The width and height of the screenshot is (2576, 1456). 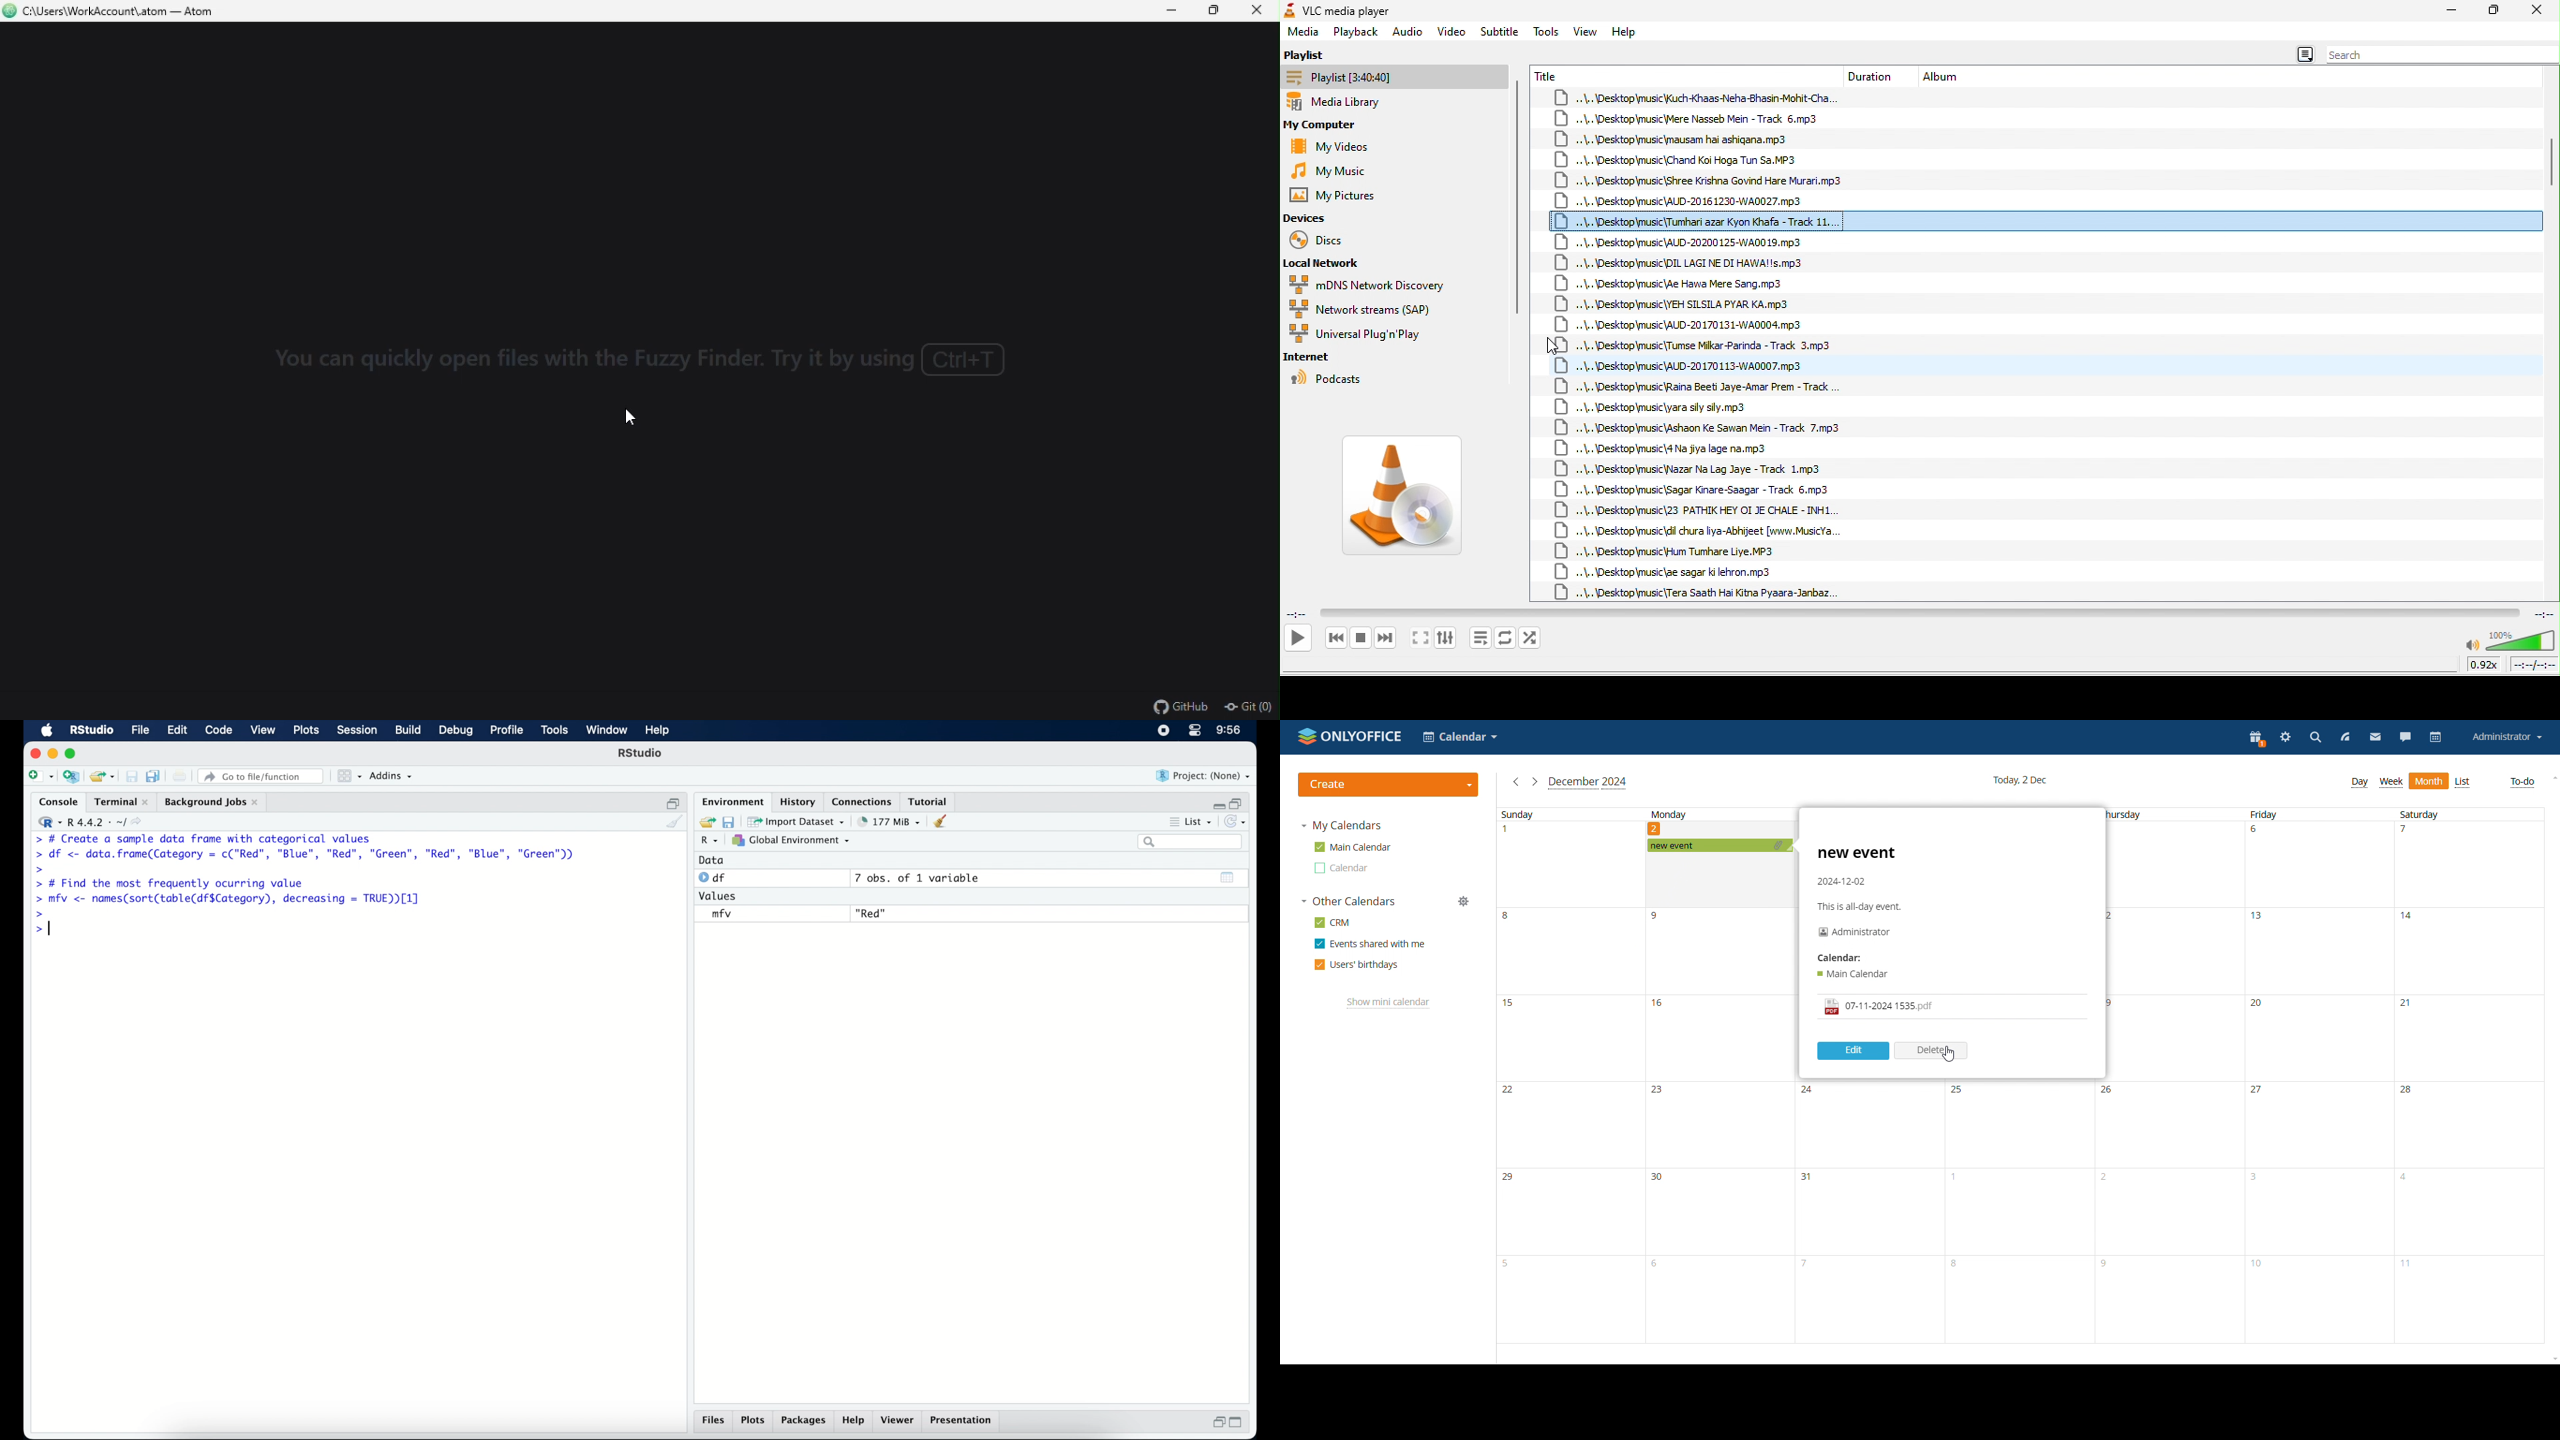 What do you see at coordinates (1332, 239) in the screenshot?
I see `discs` at bounding box center [1332, 239].